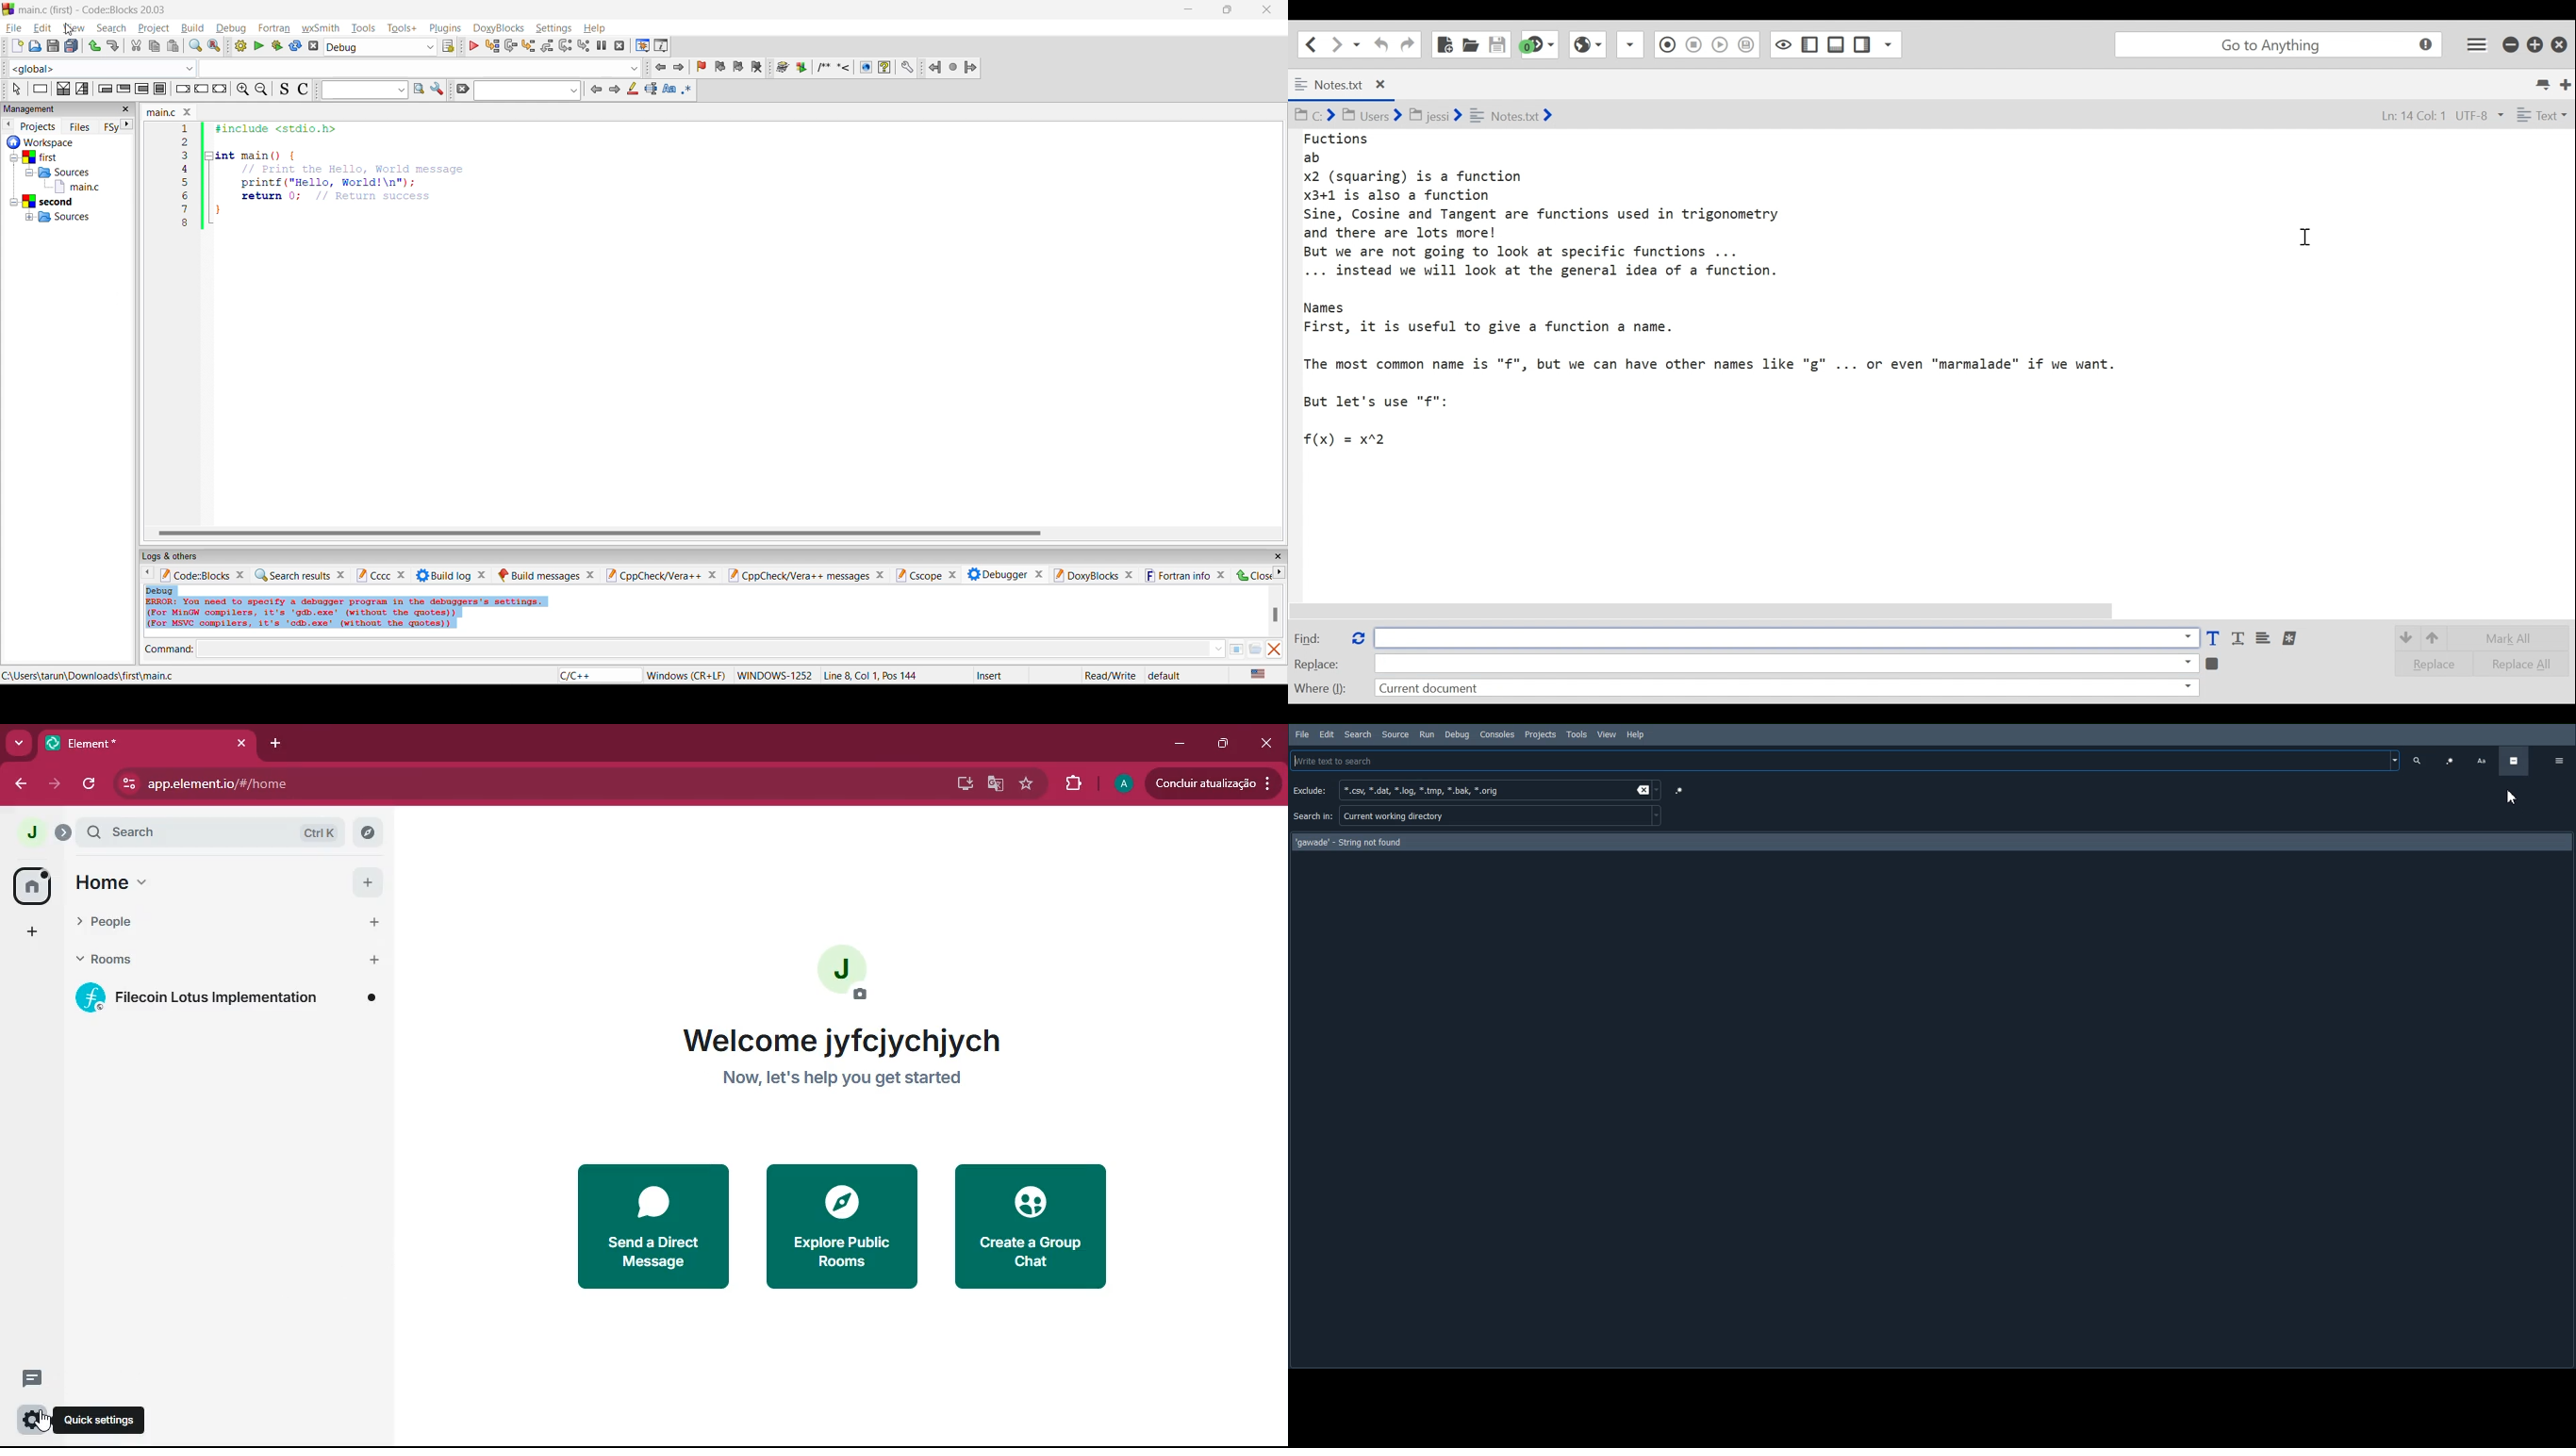 This screenshot has width=2576, height=1456. Describe the element at coordinates (1313, 816) in the screenshot. I see `Search in` at that location.